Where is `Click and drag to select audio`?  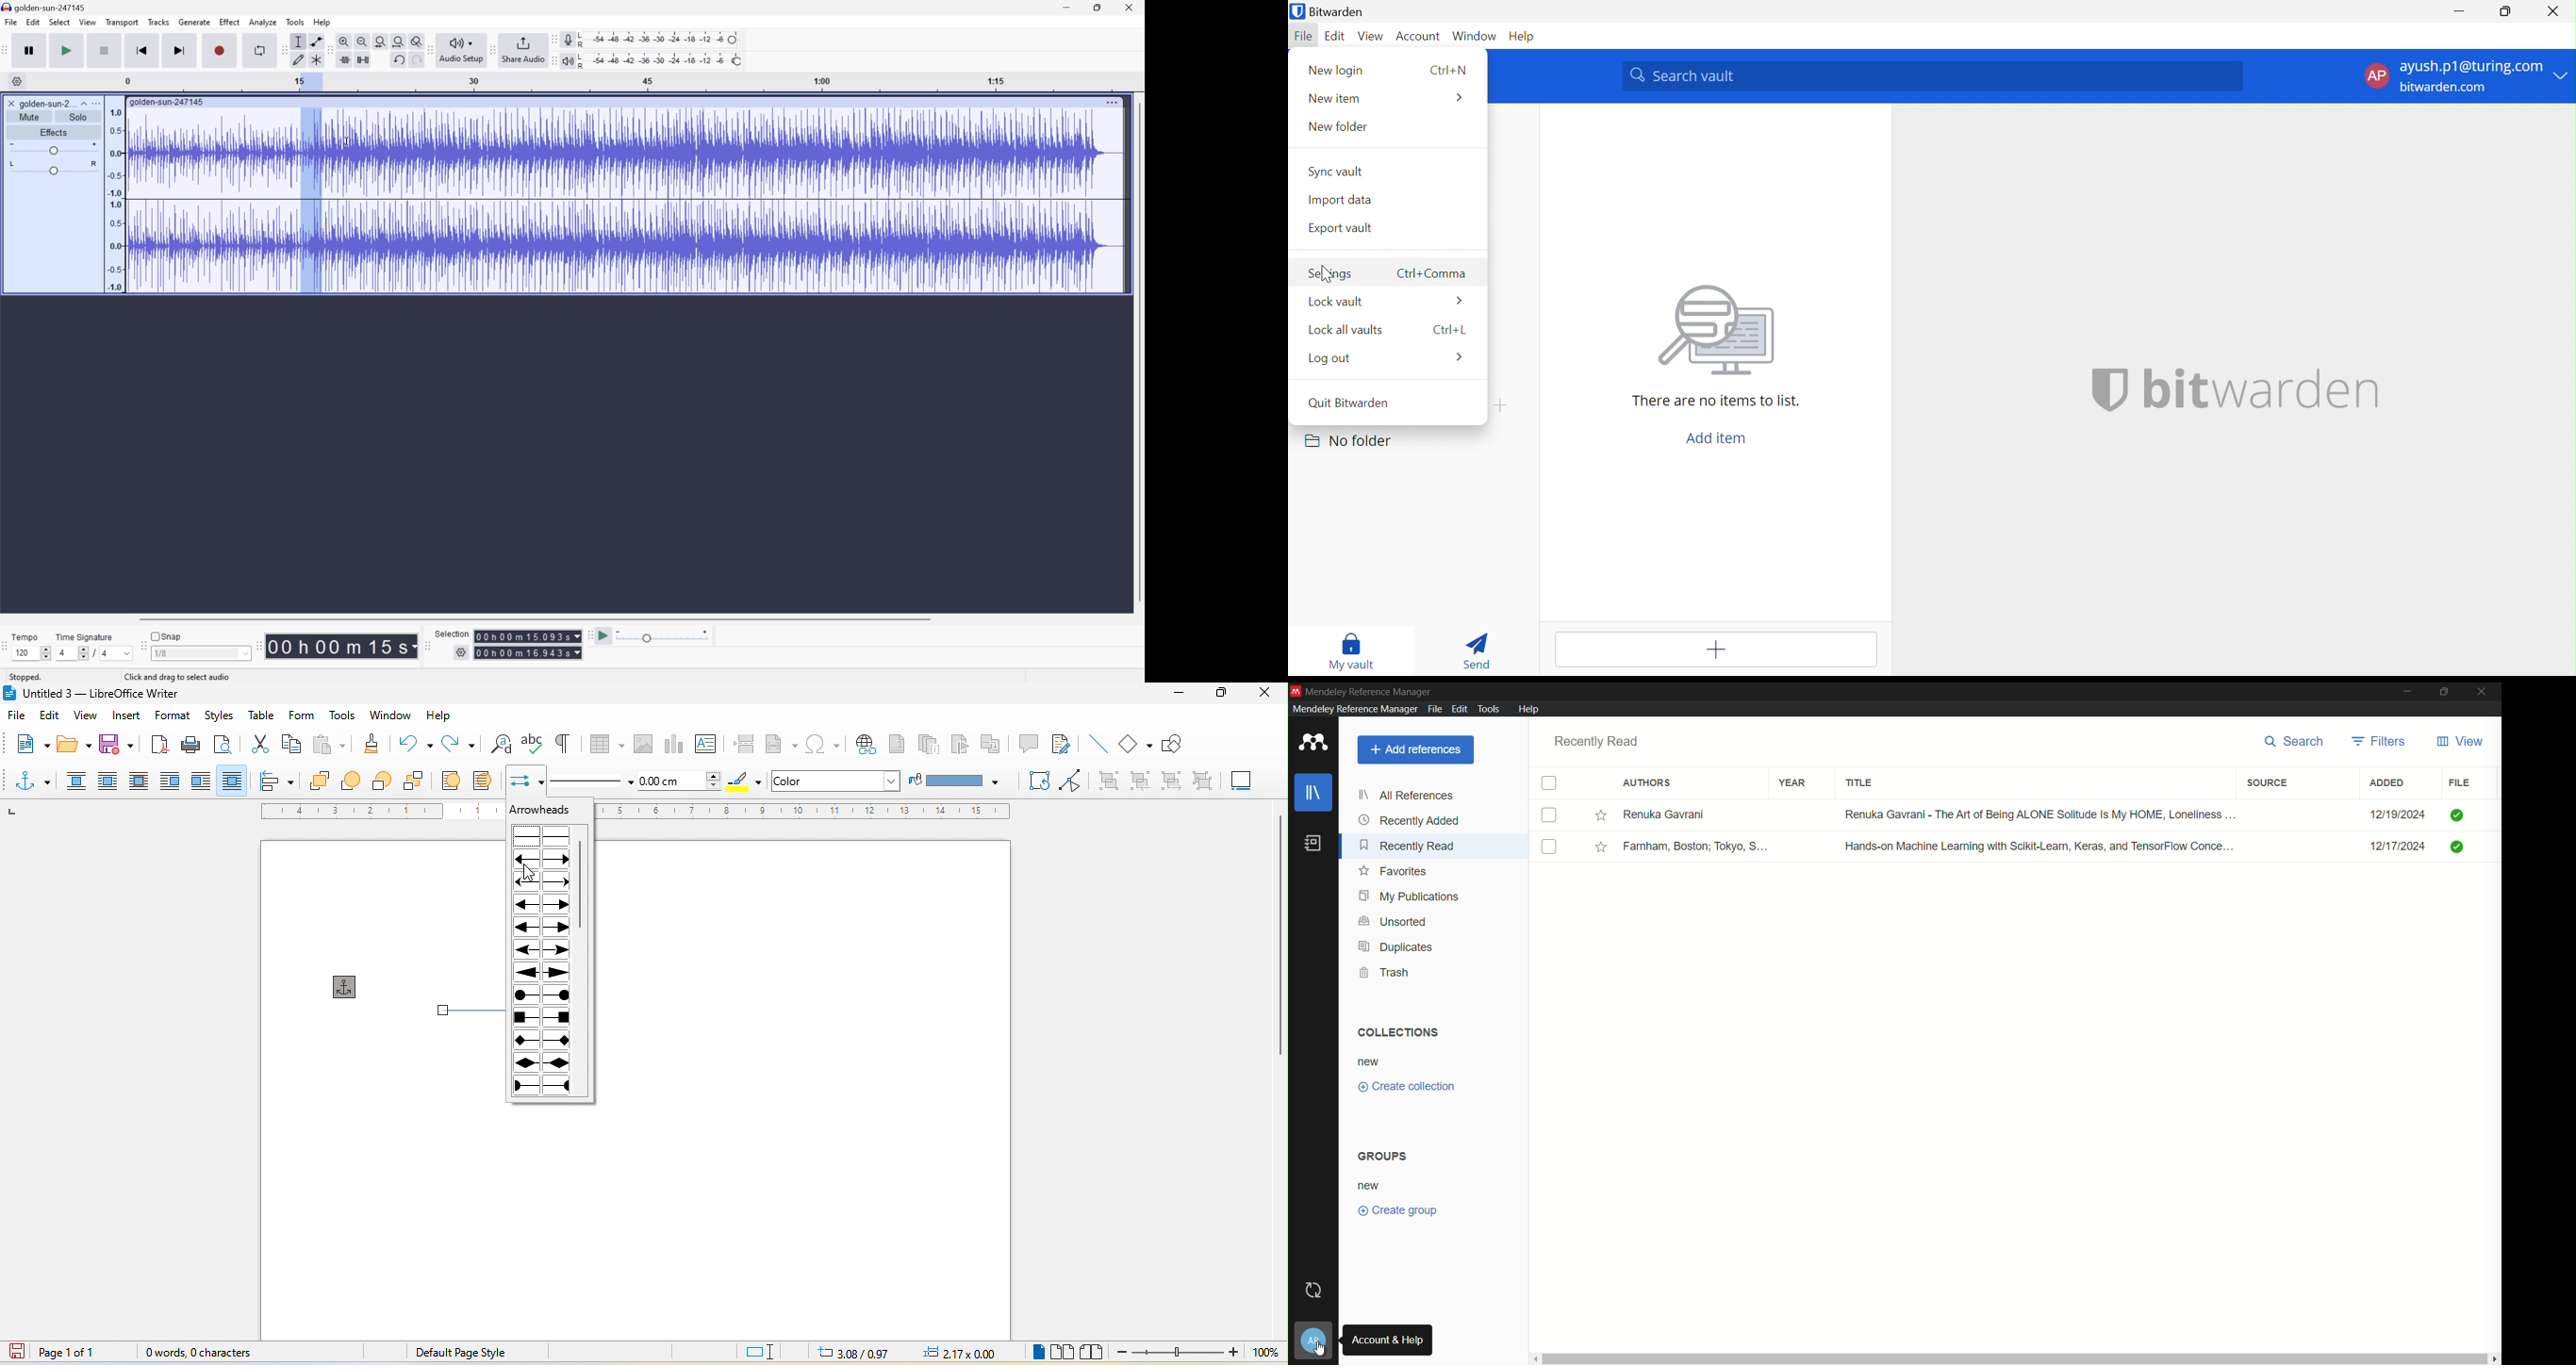
Click and drag to select audio is located at coordinates (207, 674).